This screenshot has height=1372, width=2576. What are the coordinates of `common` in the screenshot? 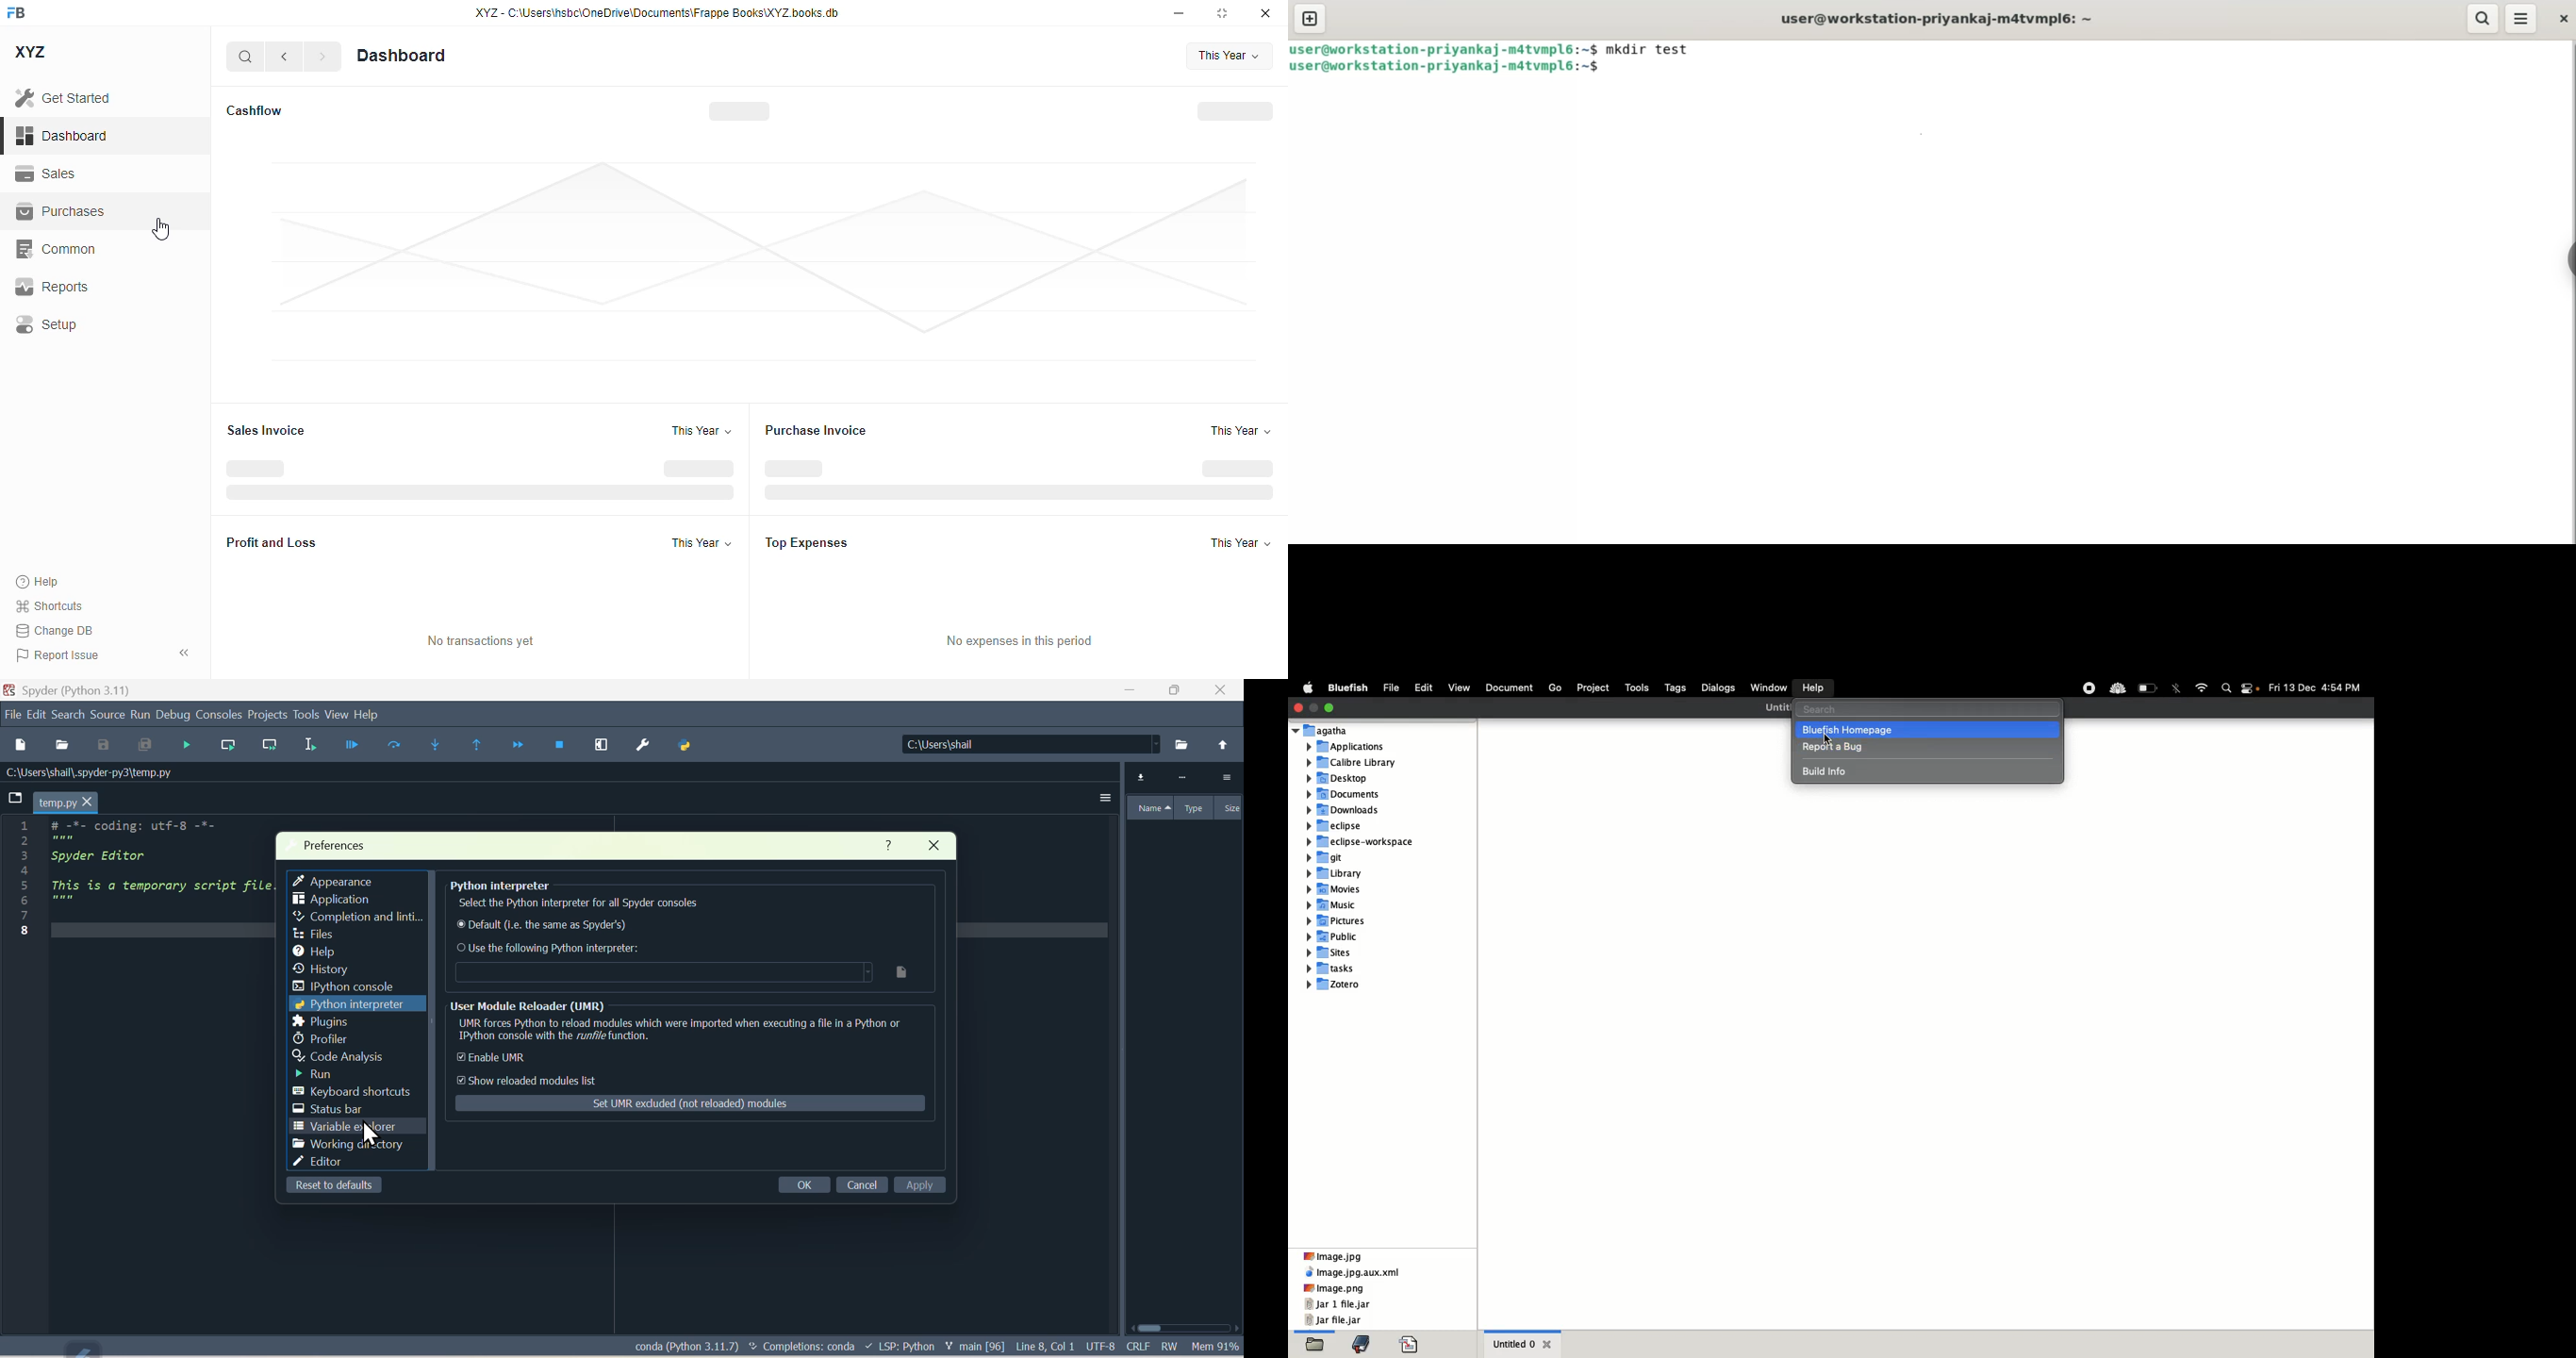 It's located at (58, 249).